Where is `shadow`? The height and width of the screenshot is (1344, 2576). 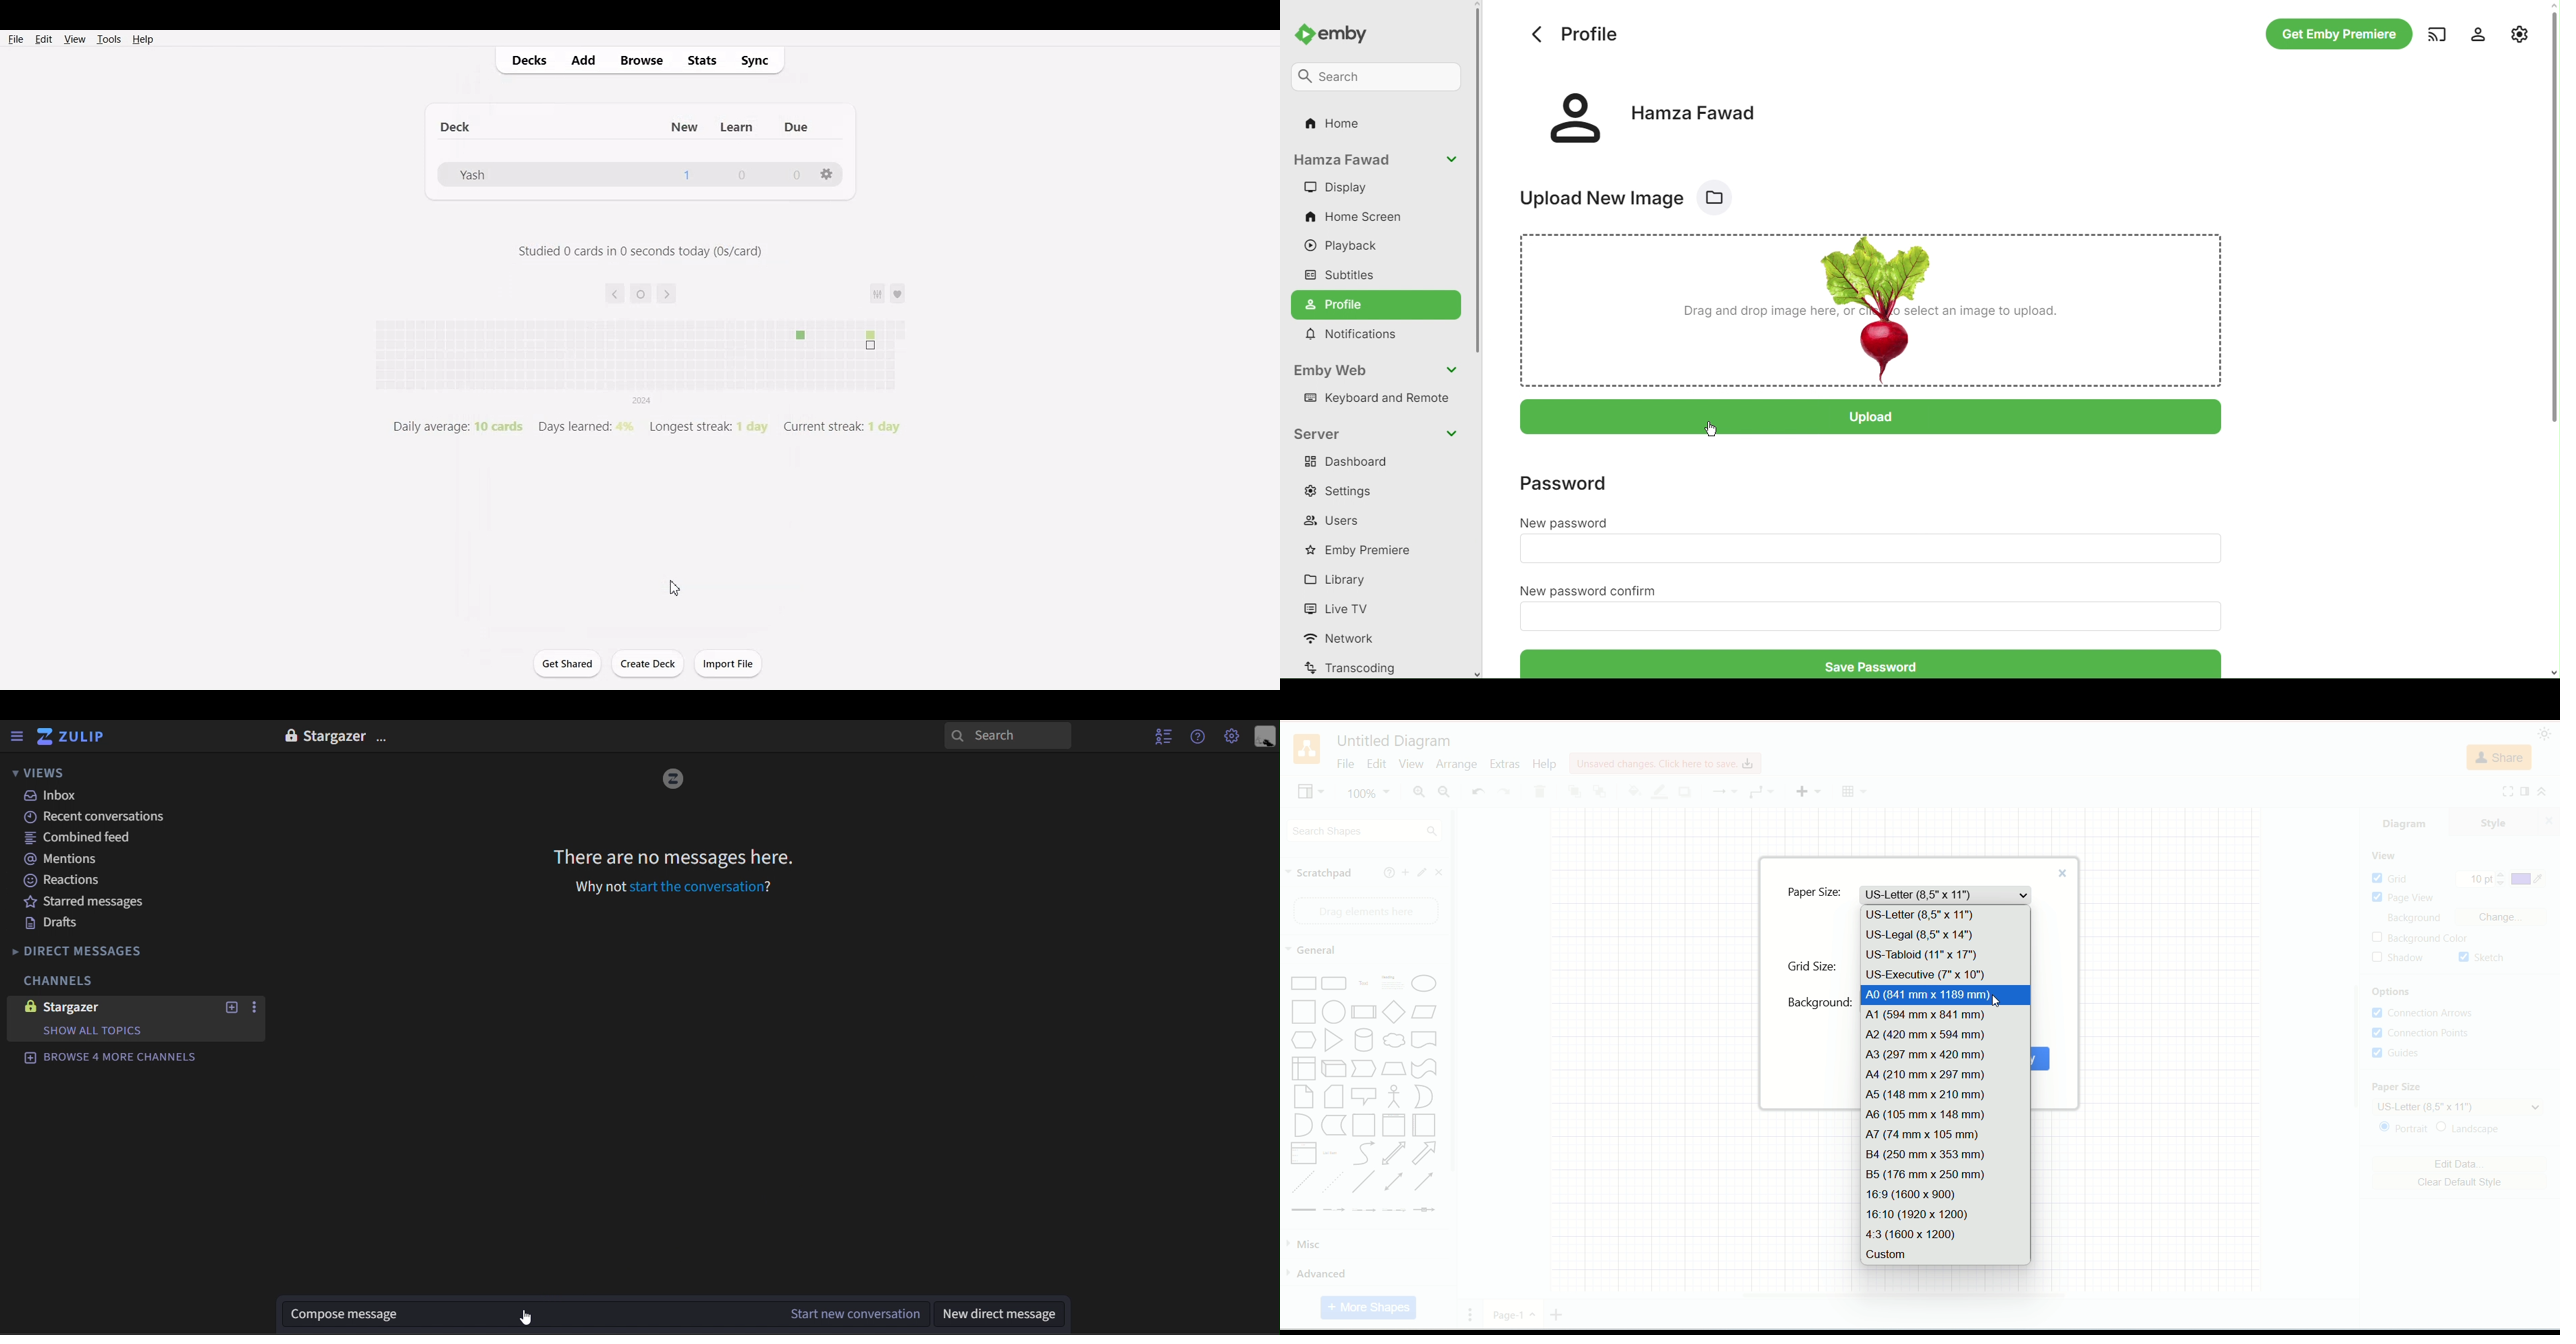 shadow is located at coordinates (1683, 791).